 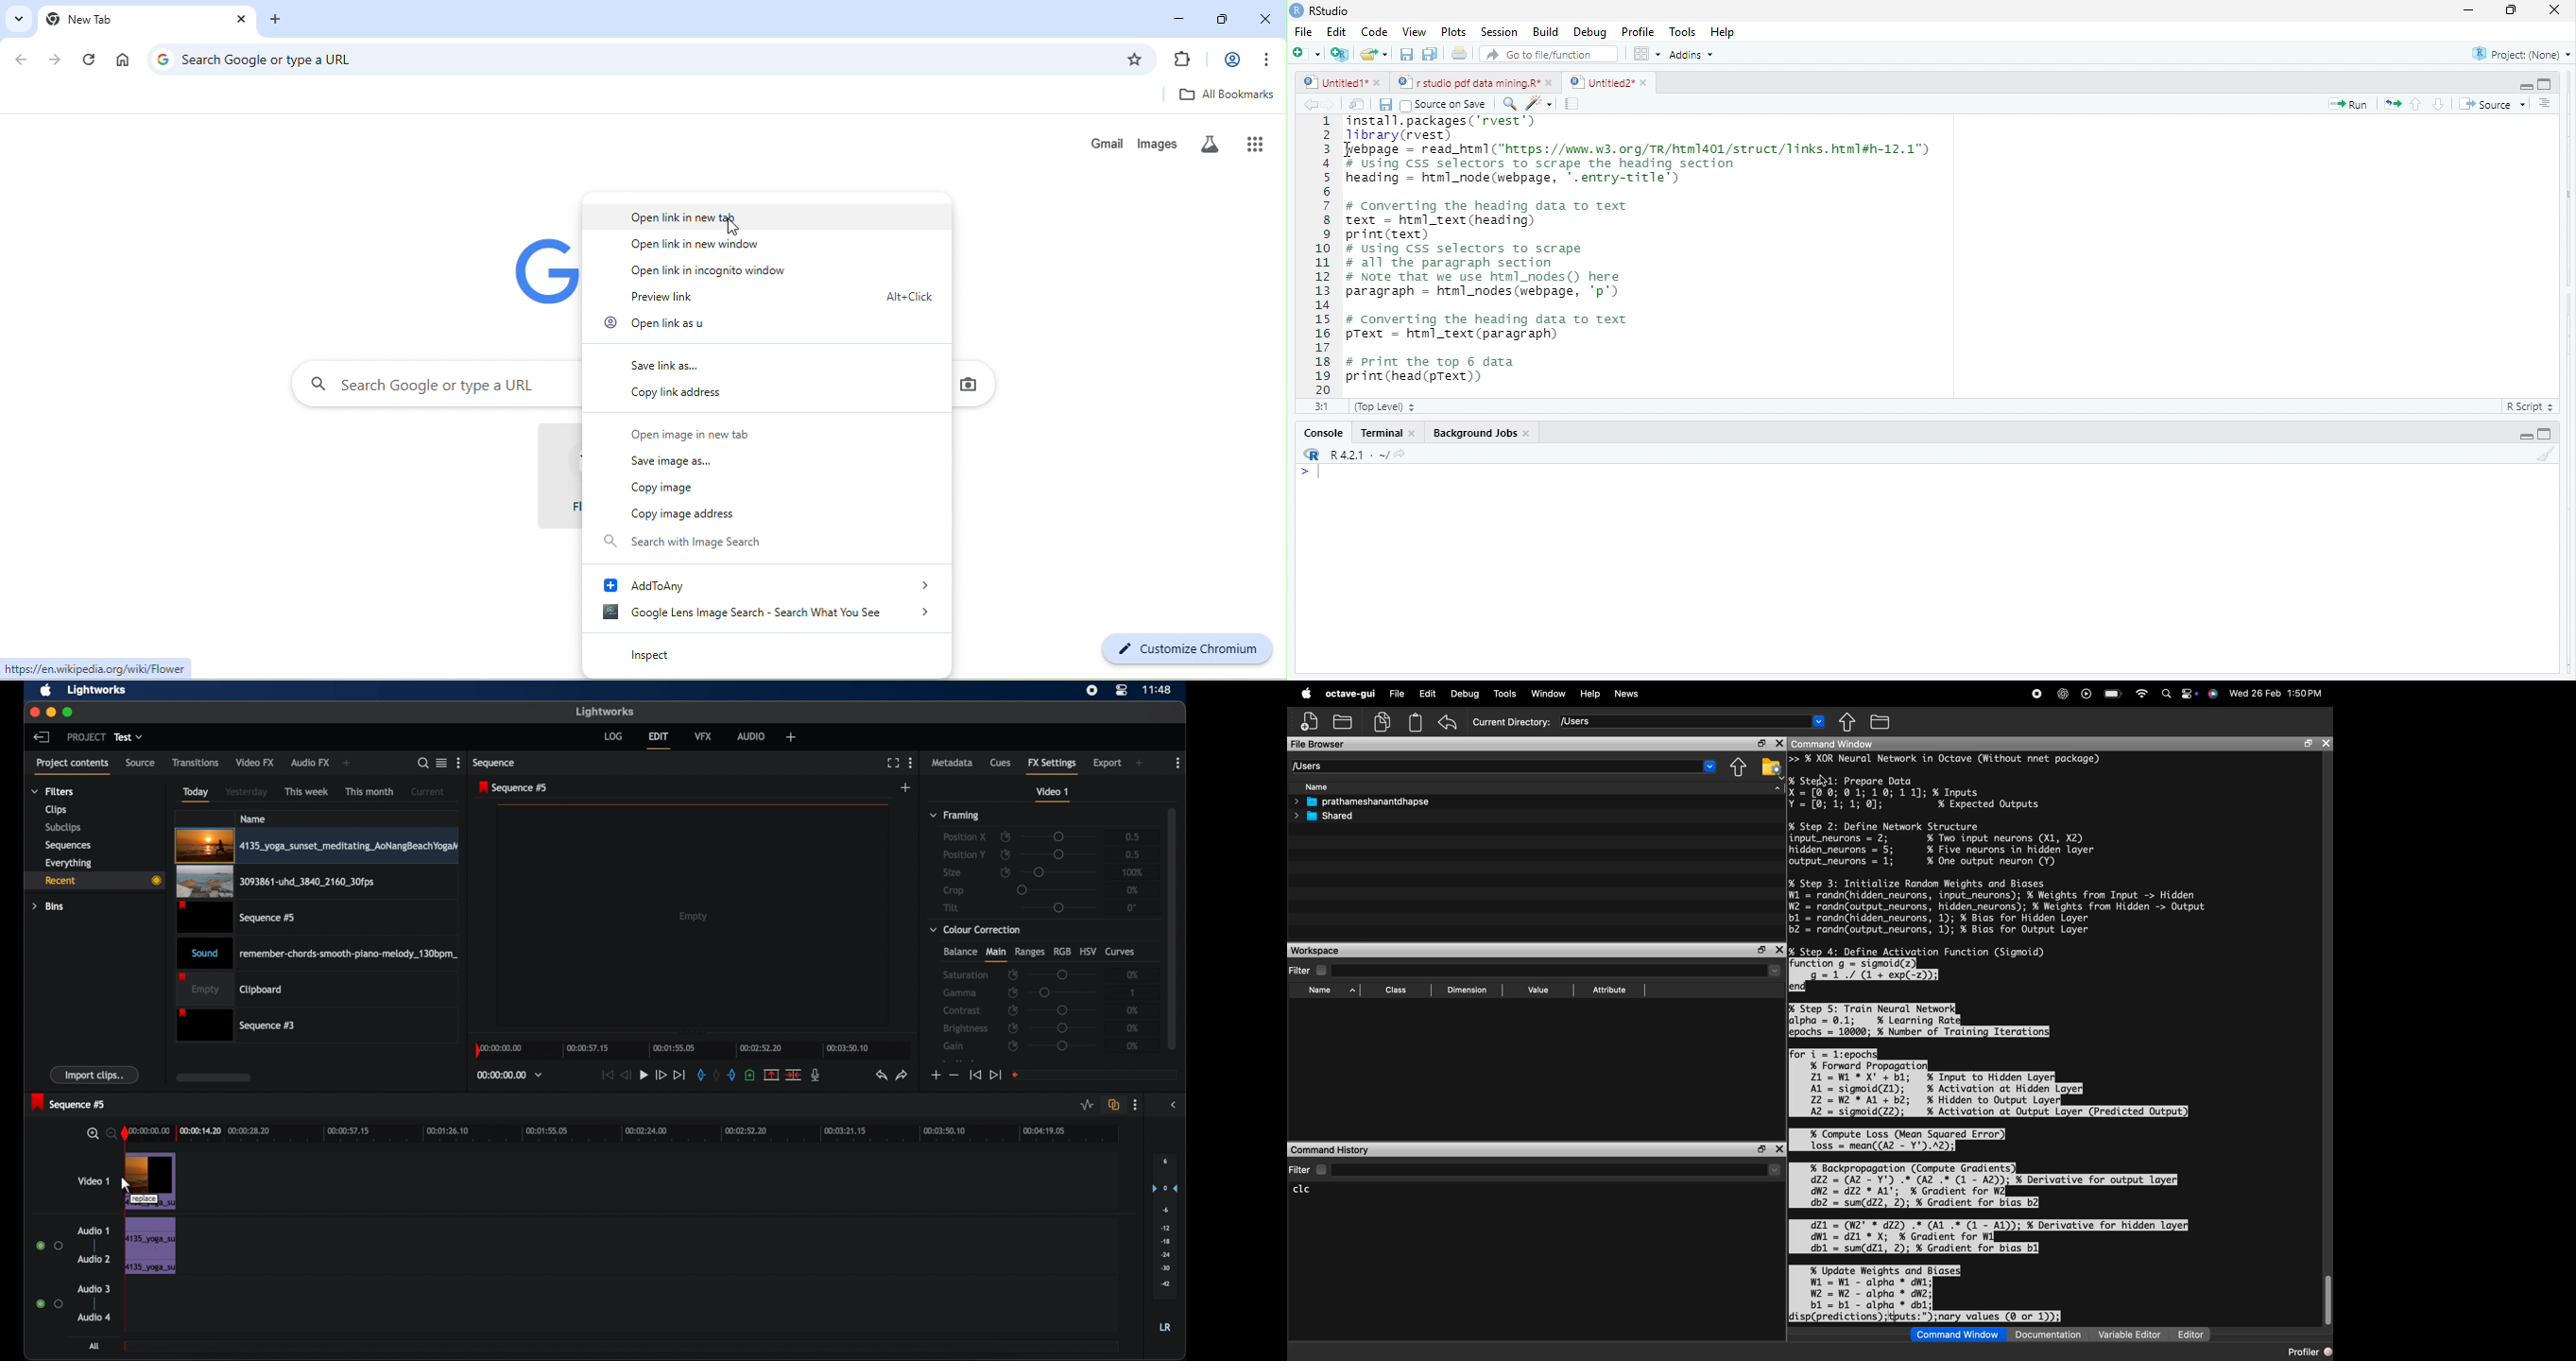 I want to click on bins, so click(x=49, y=905).